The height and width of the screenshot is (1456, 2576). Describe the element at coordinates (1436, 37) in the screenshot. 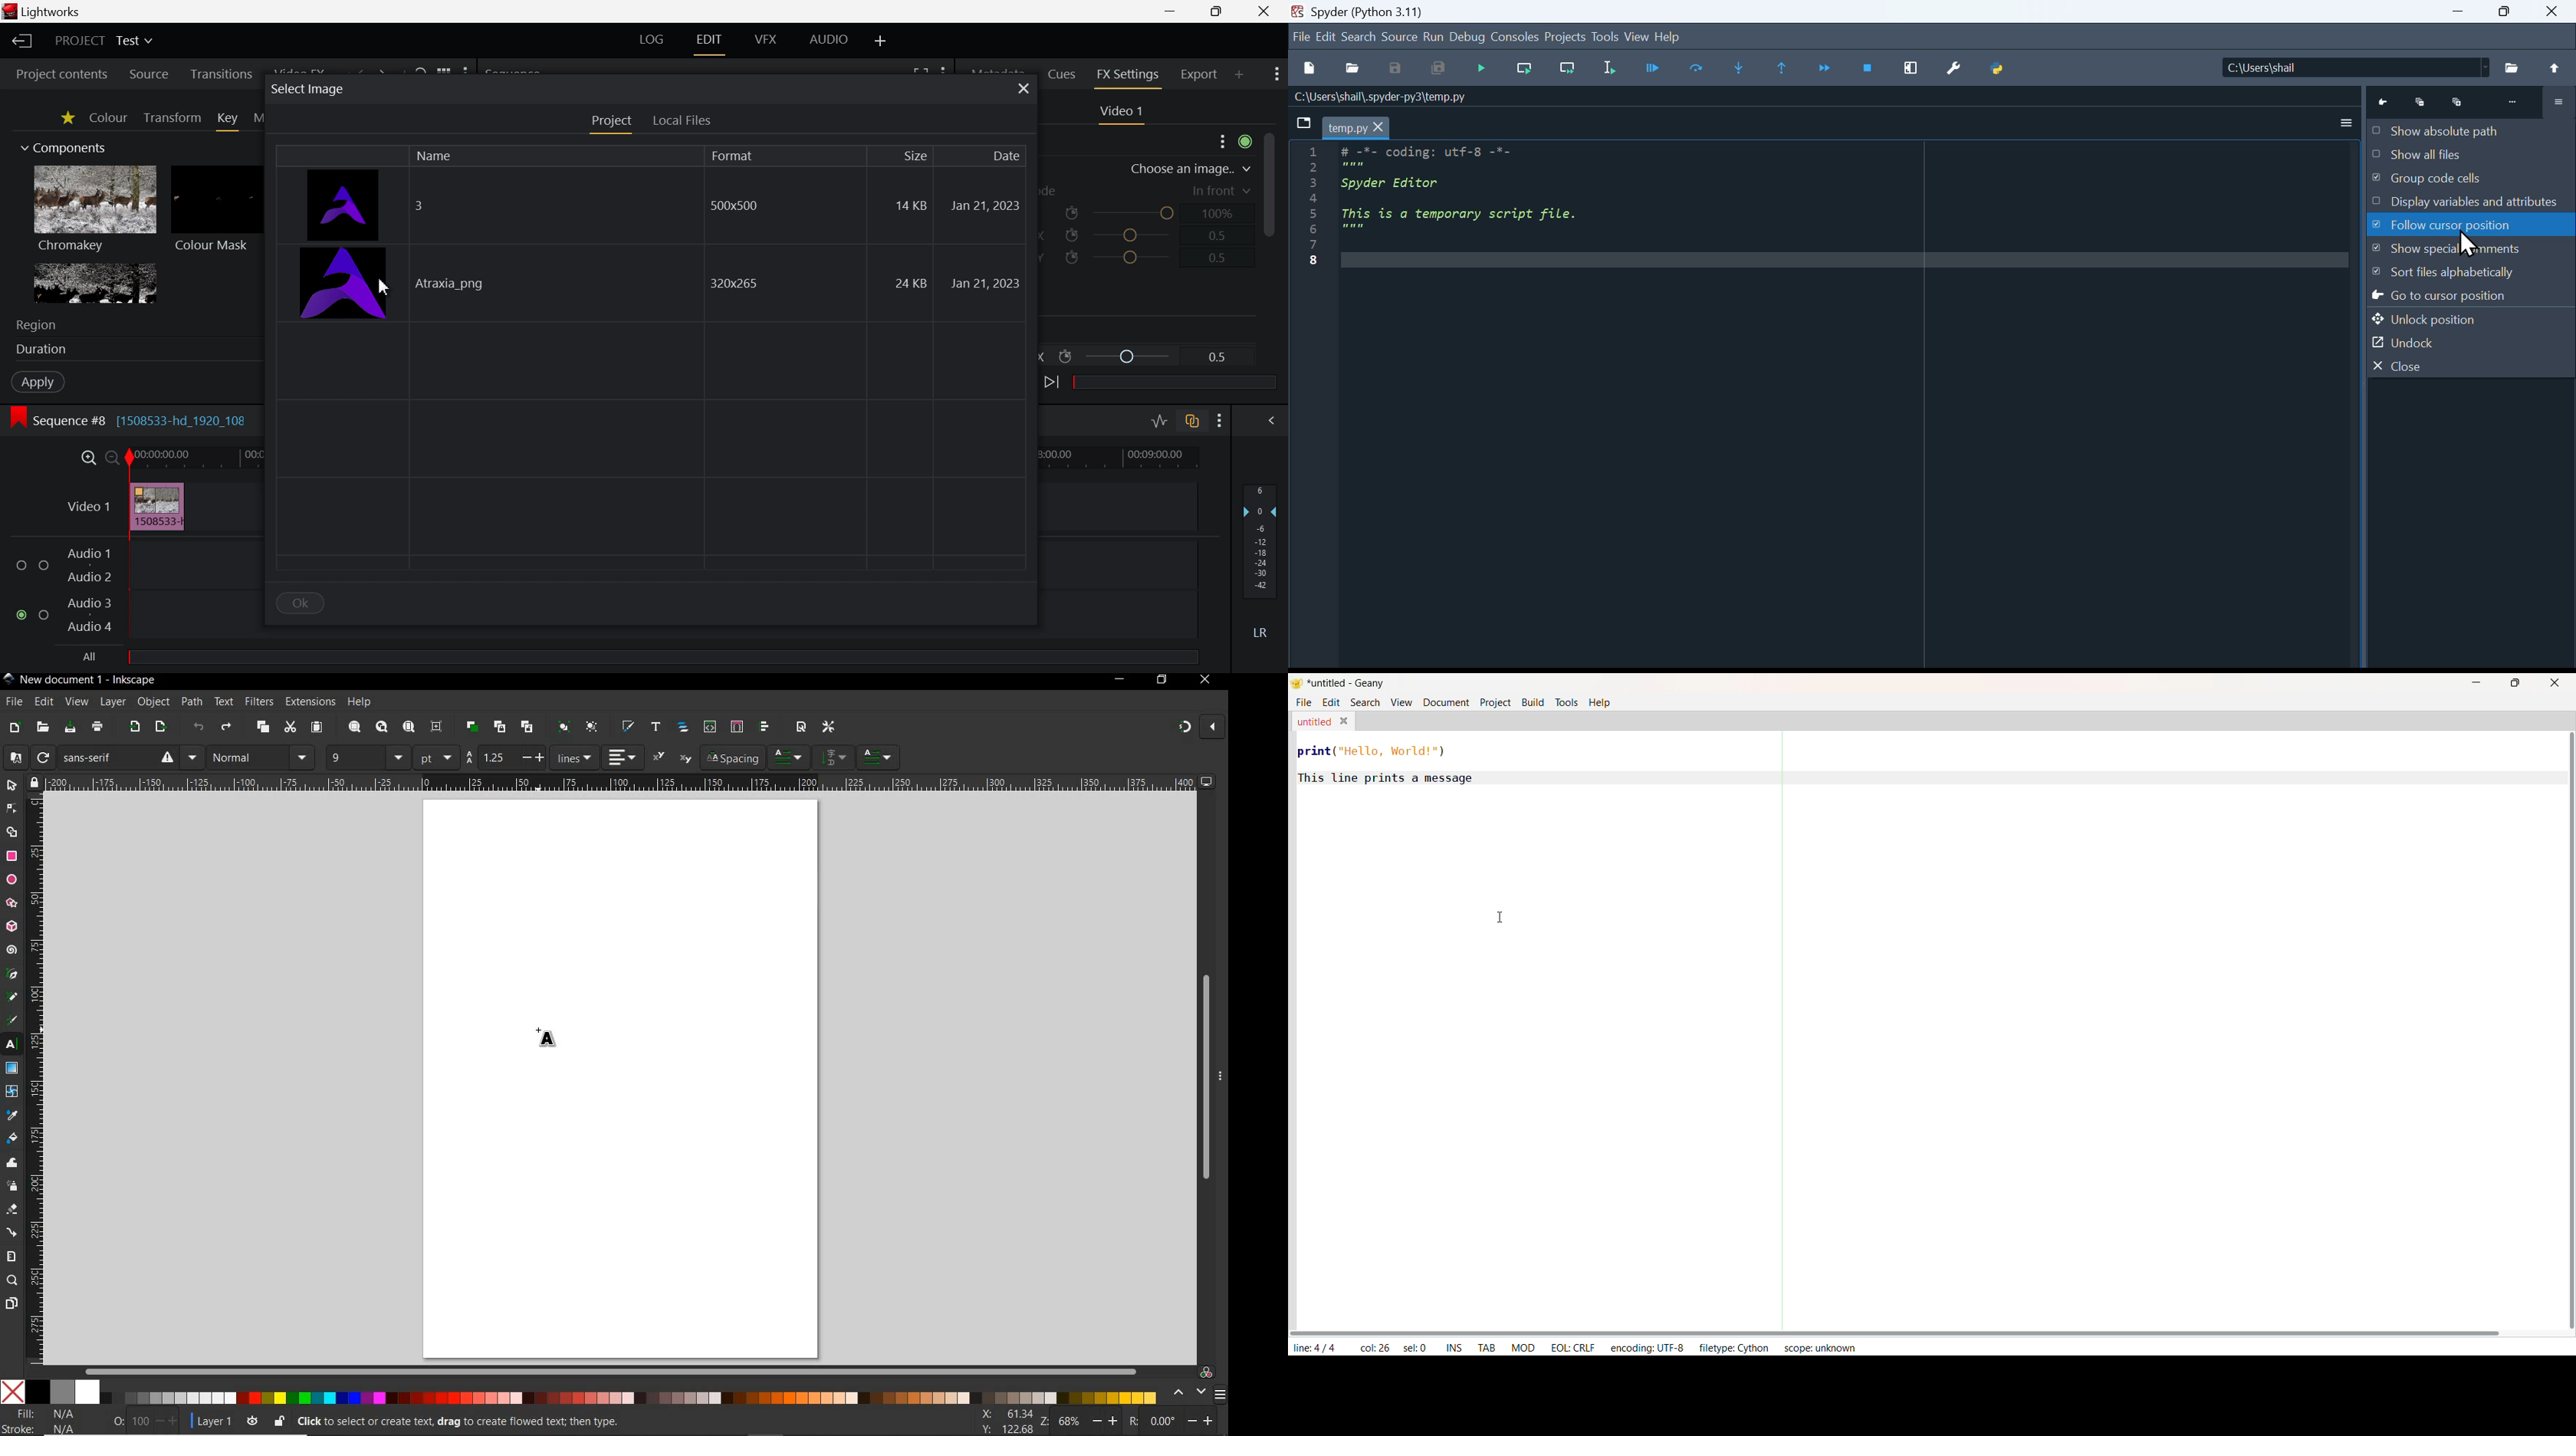

I see `run` at that location.